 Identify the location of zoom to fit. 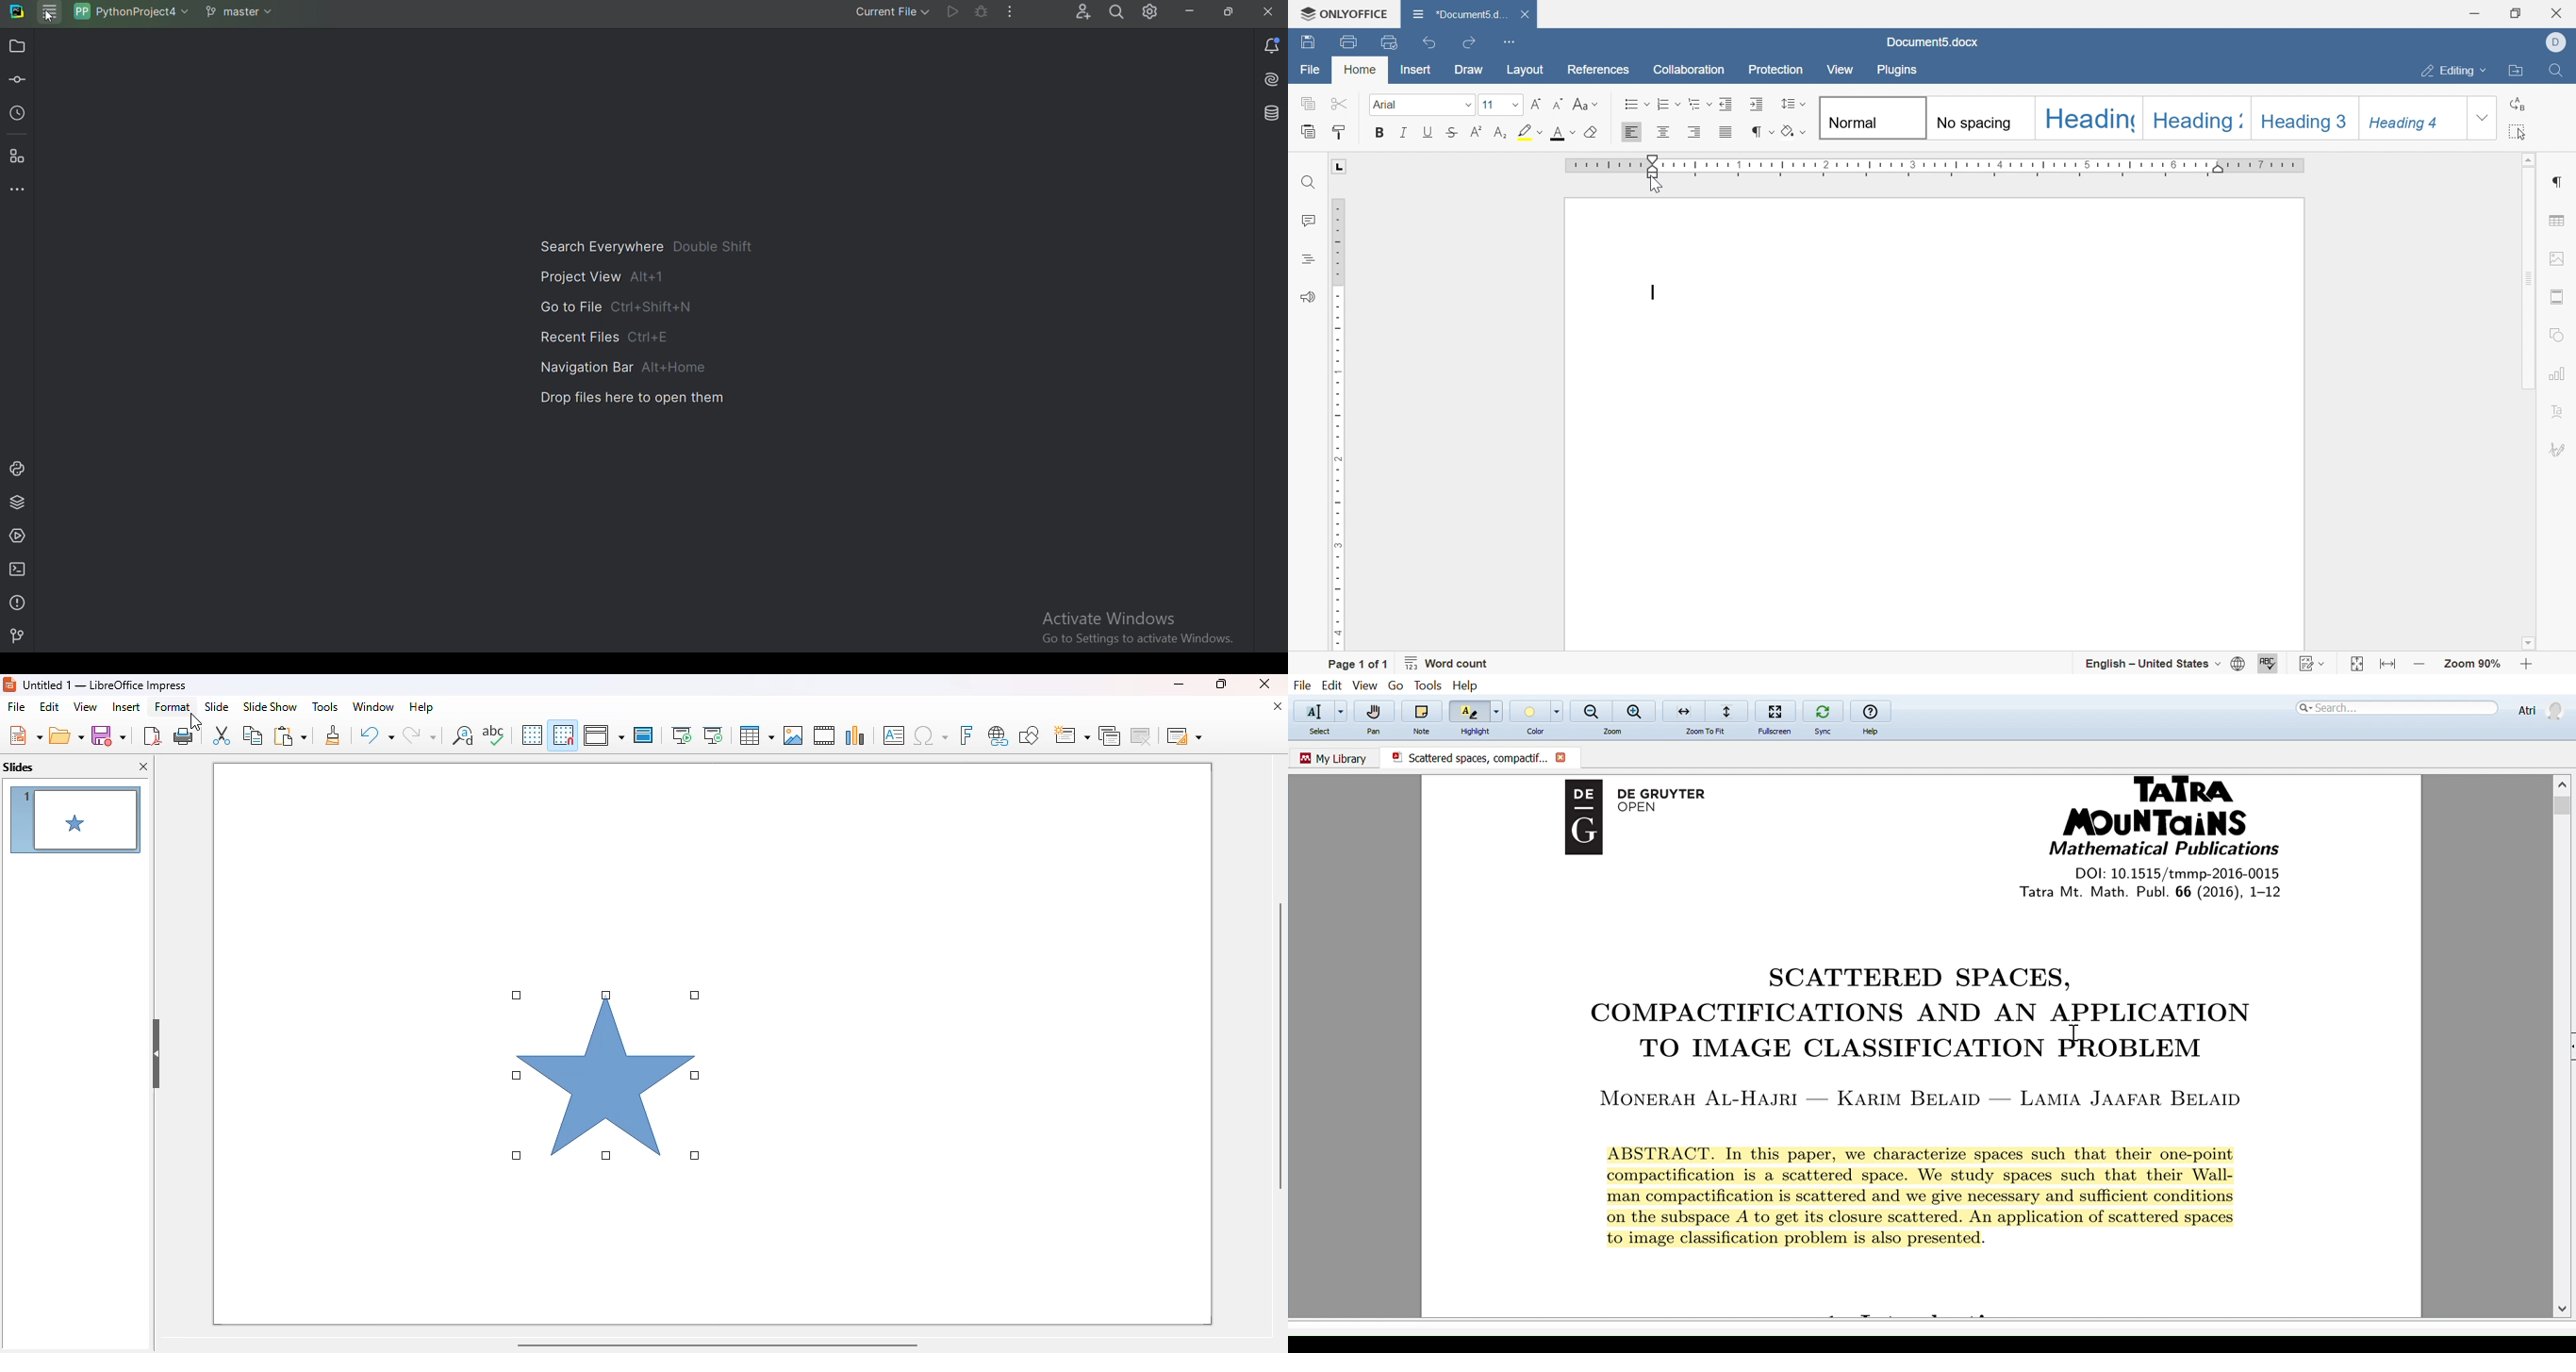
(1710, 732).